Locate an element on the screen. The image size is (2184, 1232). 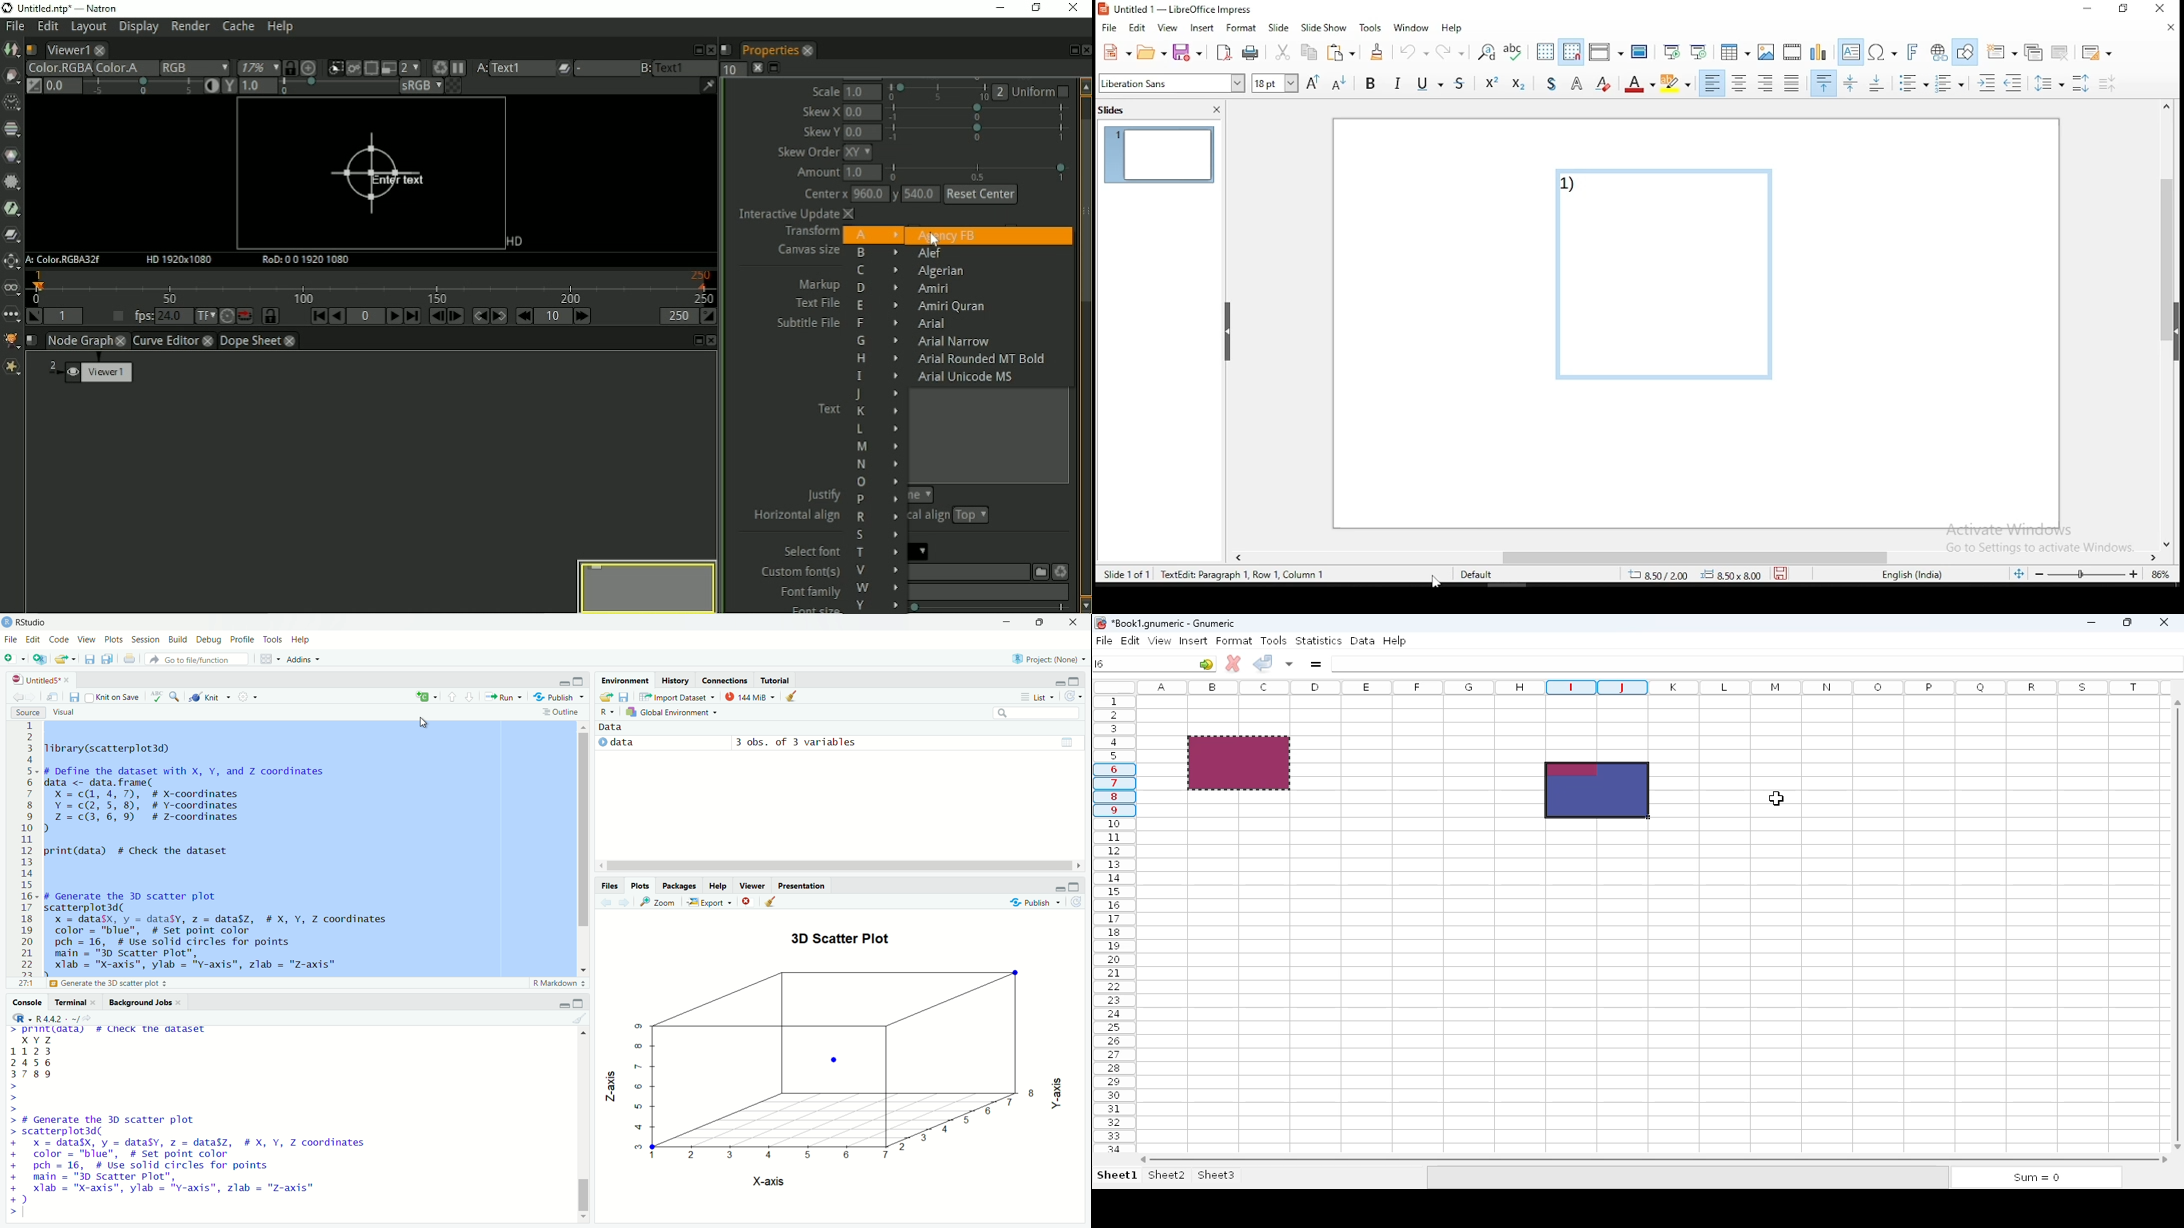
show in new window is located at coordinates (52, 697).